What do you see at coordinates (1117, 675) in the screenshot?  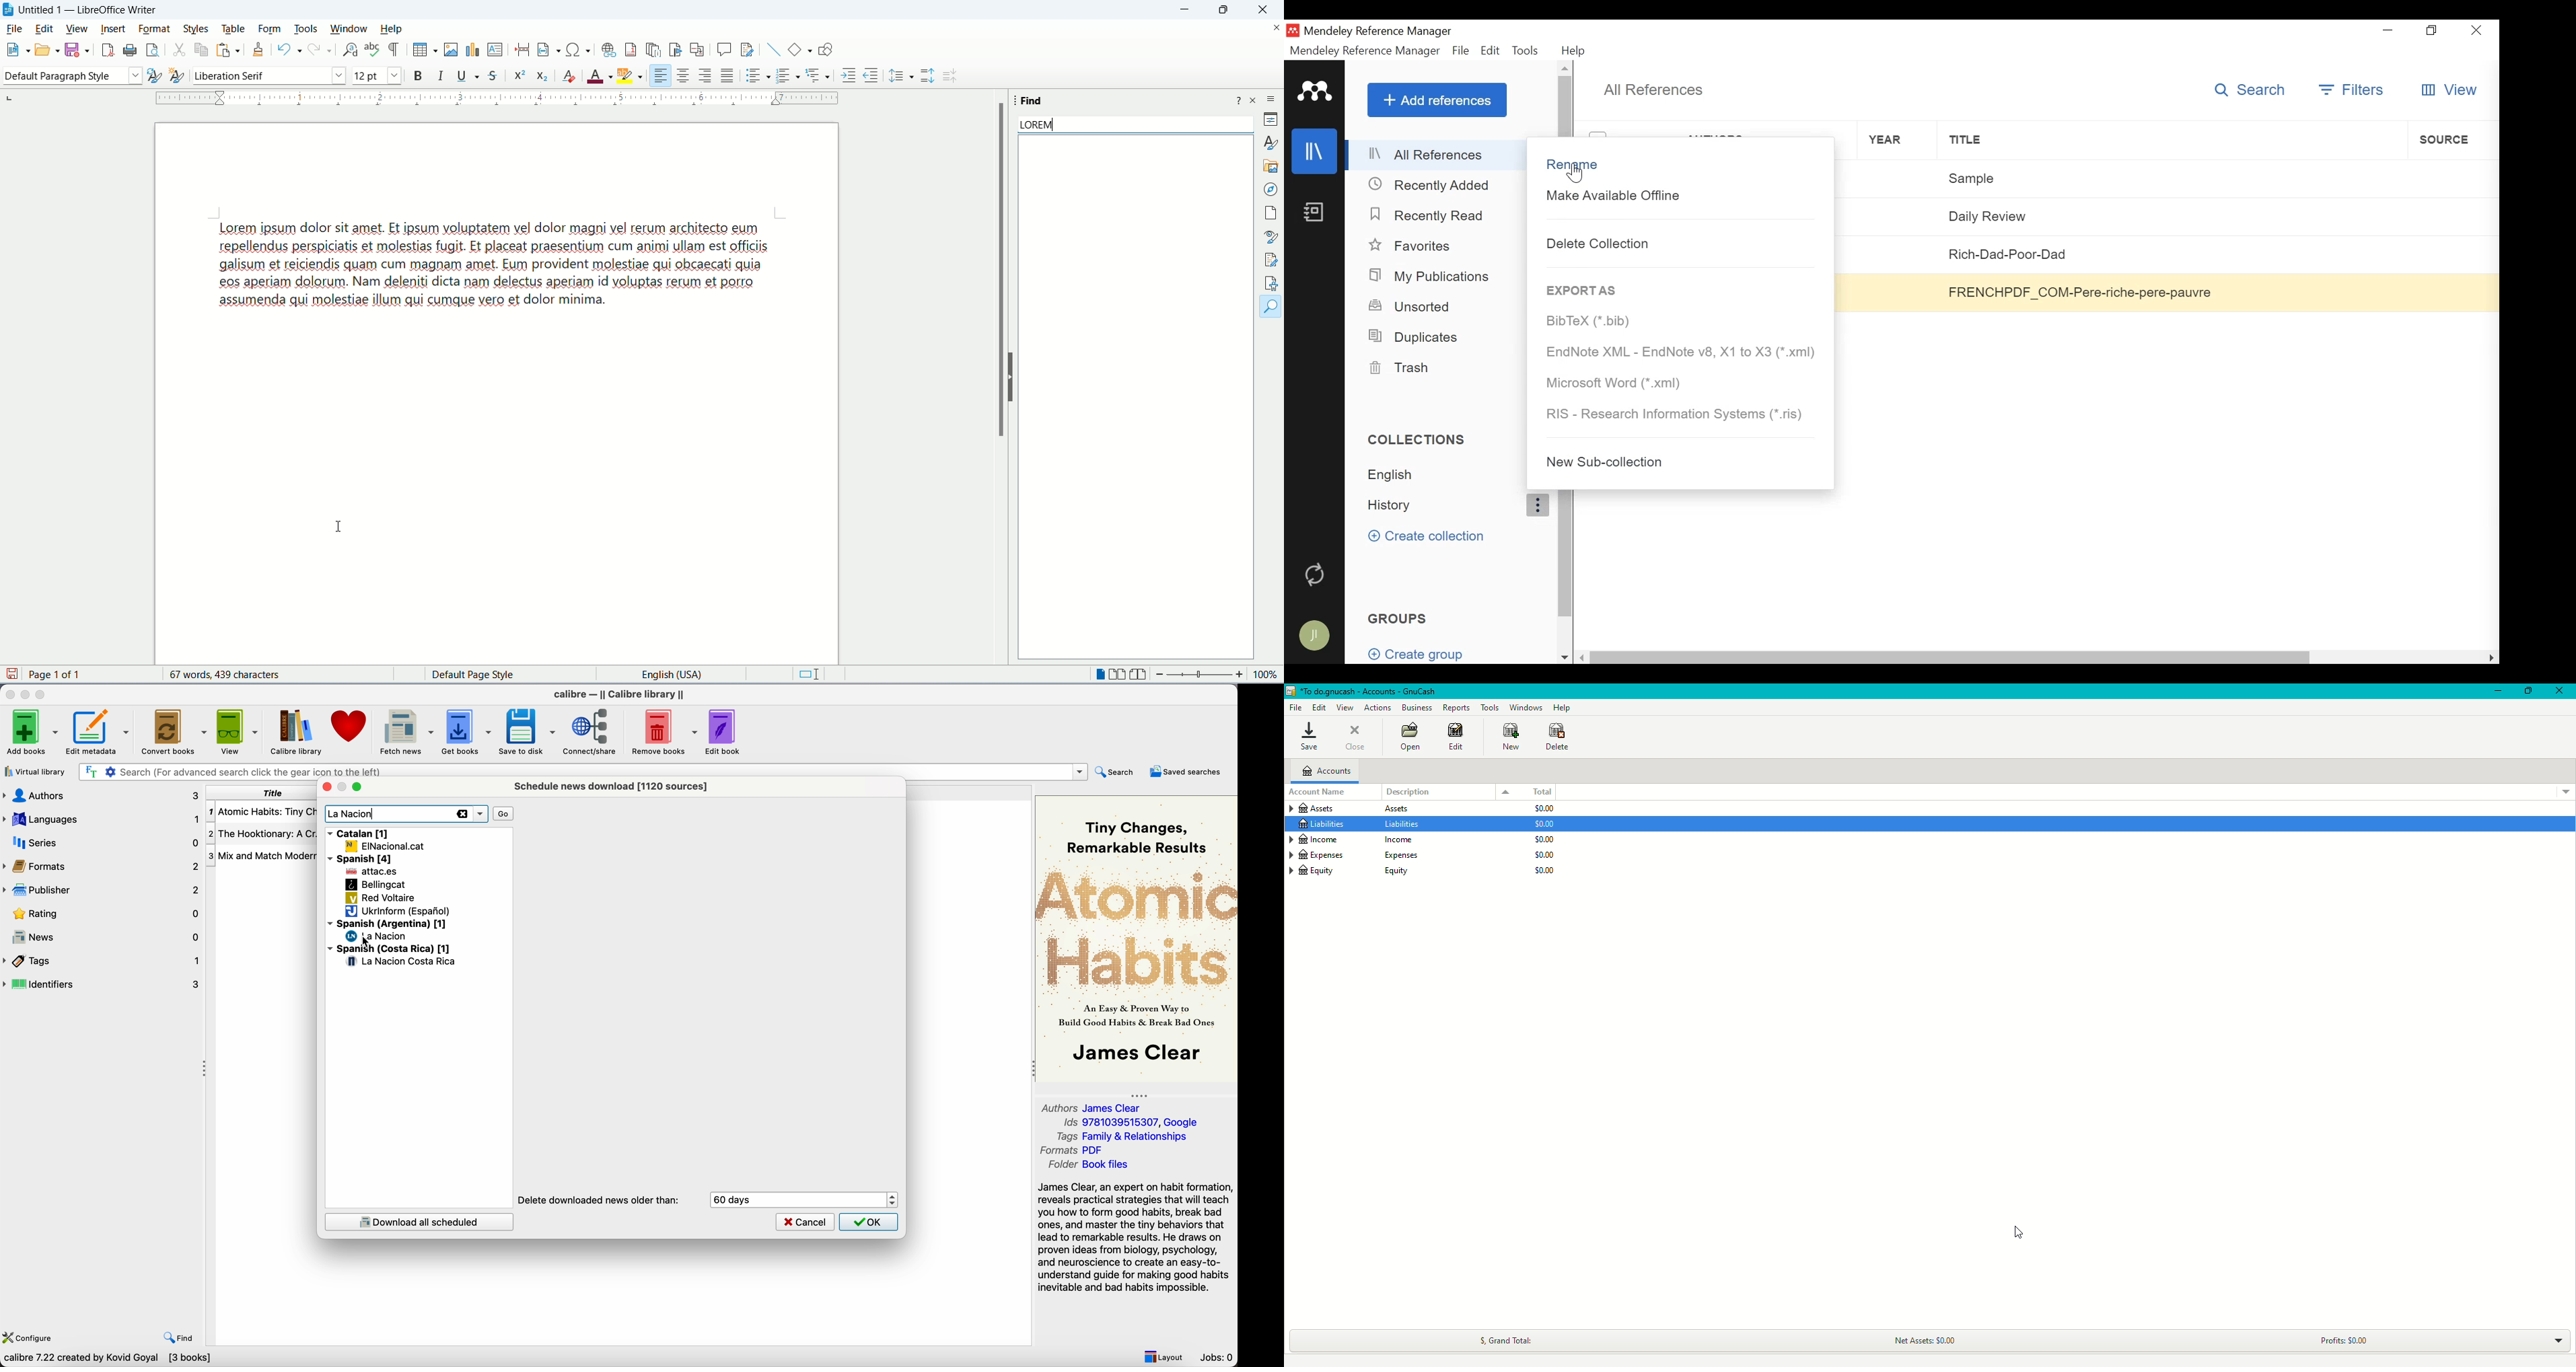 I see `multiple page view` at bounding box center [1117, 675].